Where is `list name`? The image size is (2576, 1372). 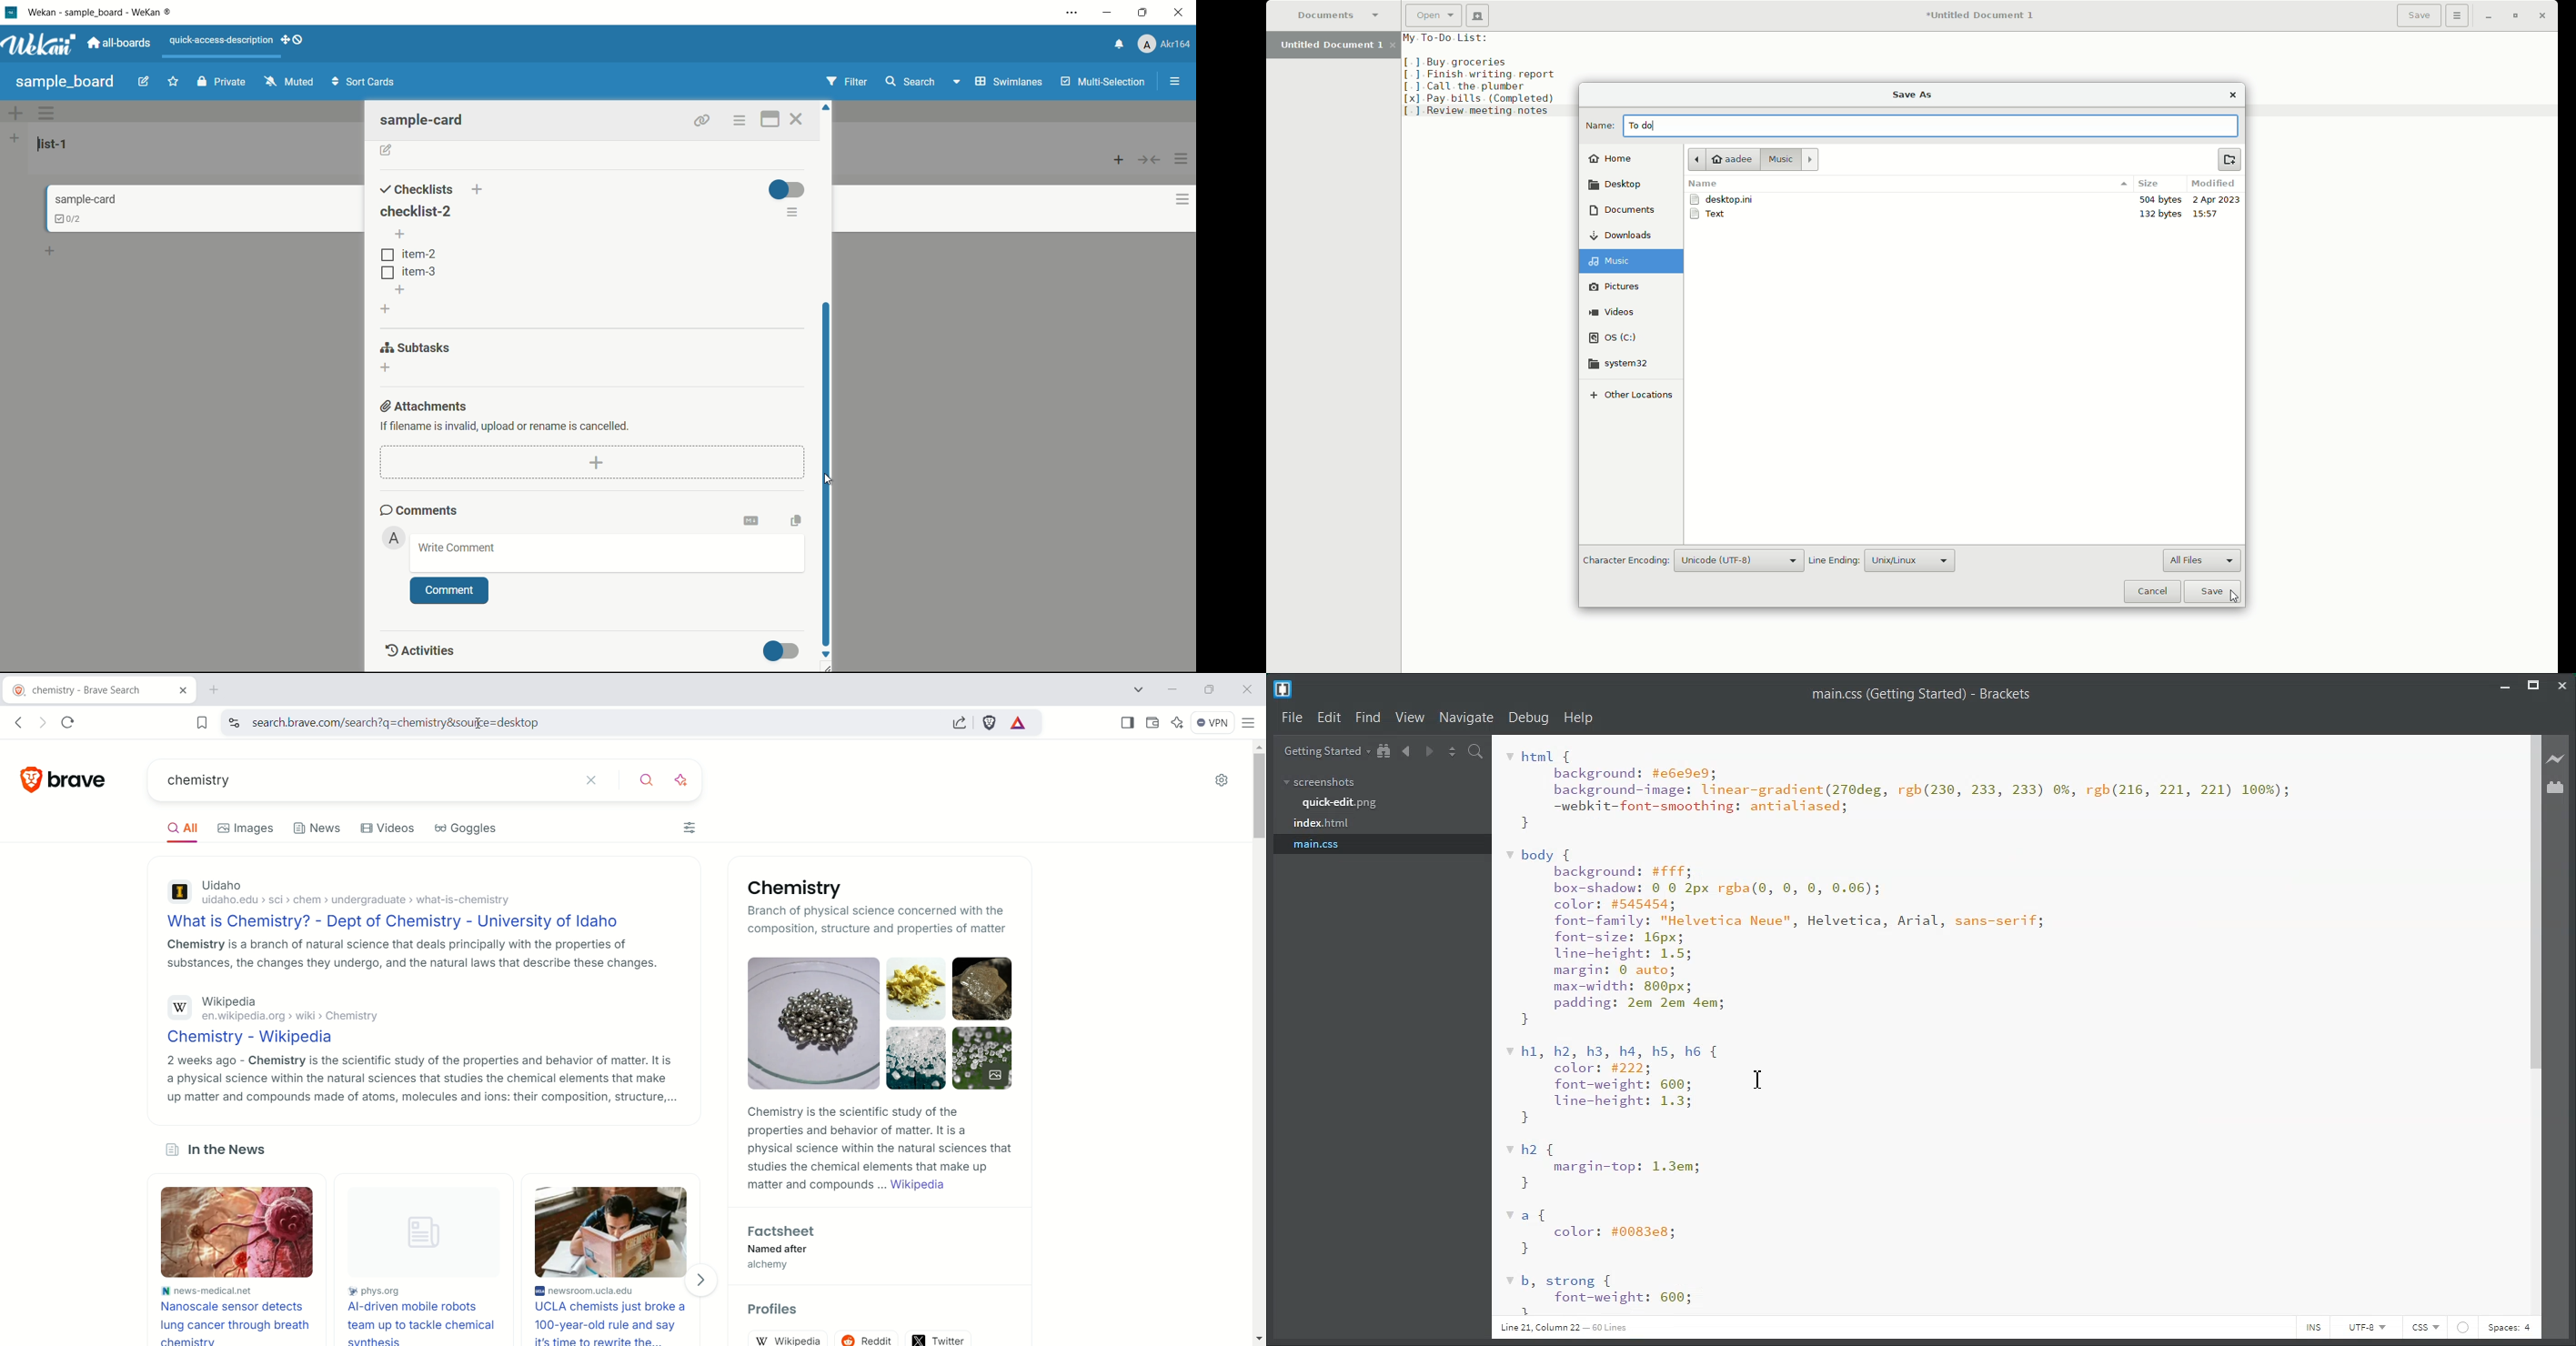 list name is located at coordinates (55, 144).